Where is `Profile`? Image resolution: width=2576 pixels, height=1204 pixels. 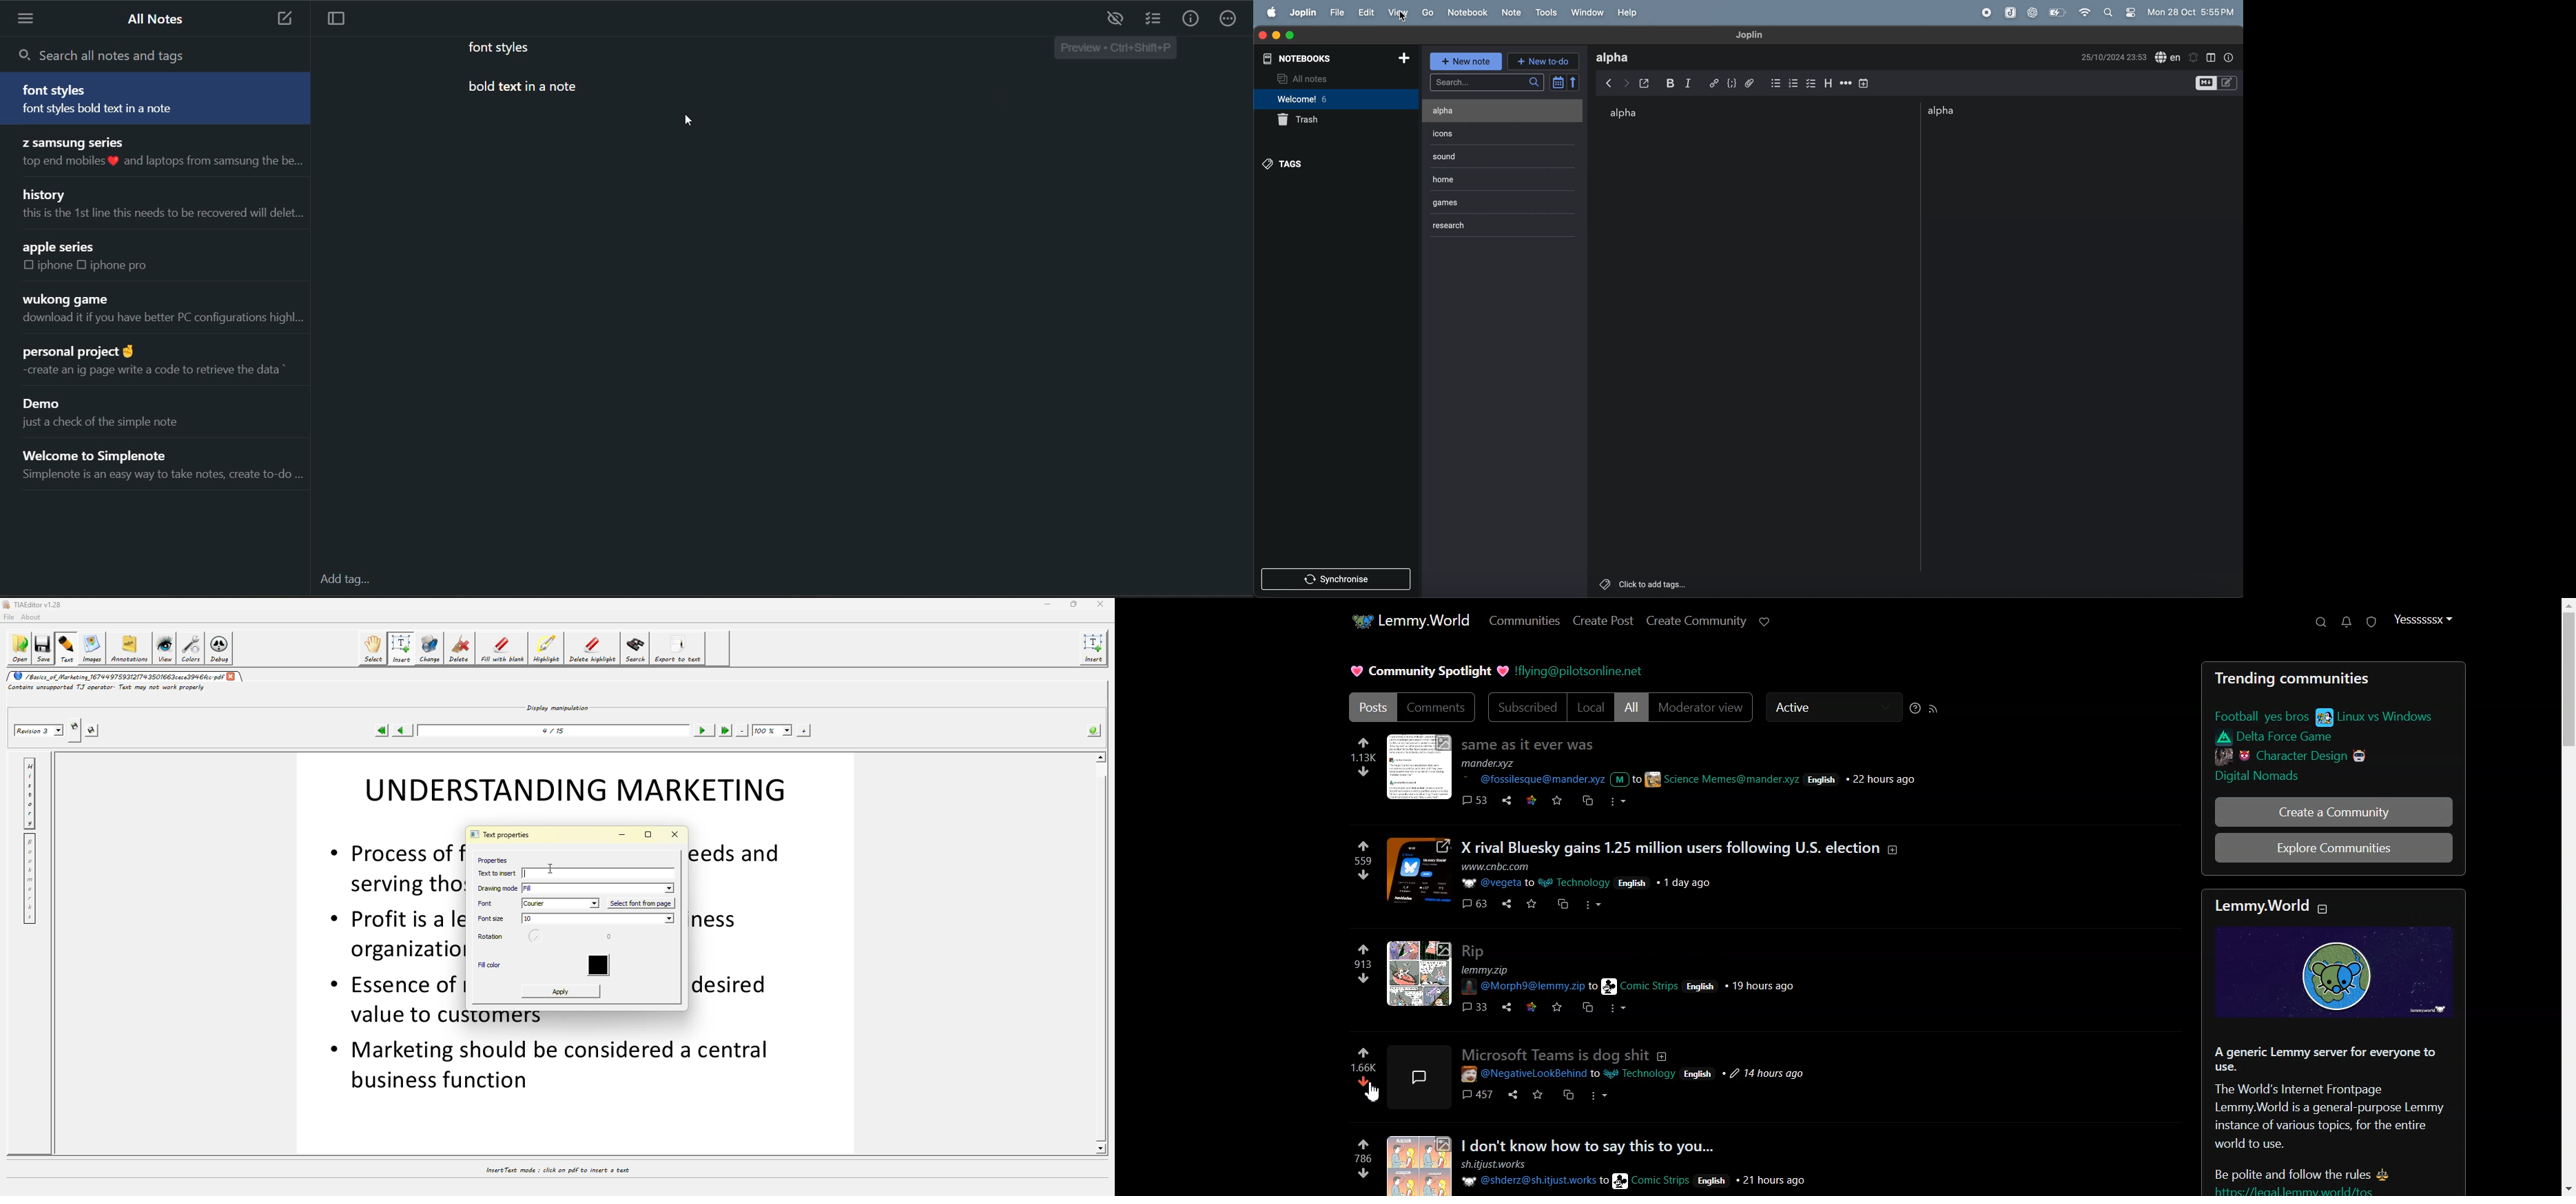
Profile is located at coordinates (2422, 619).